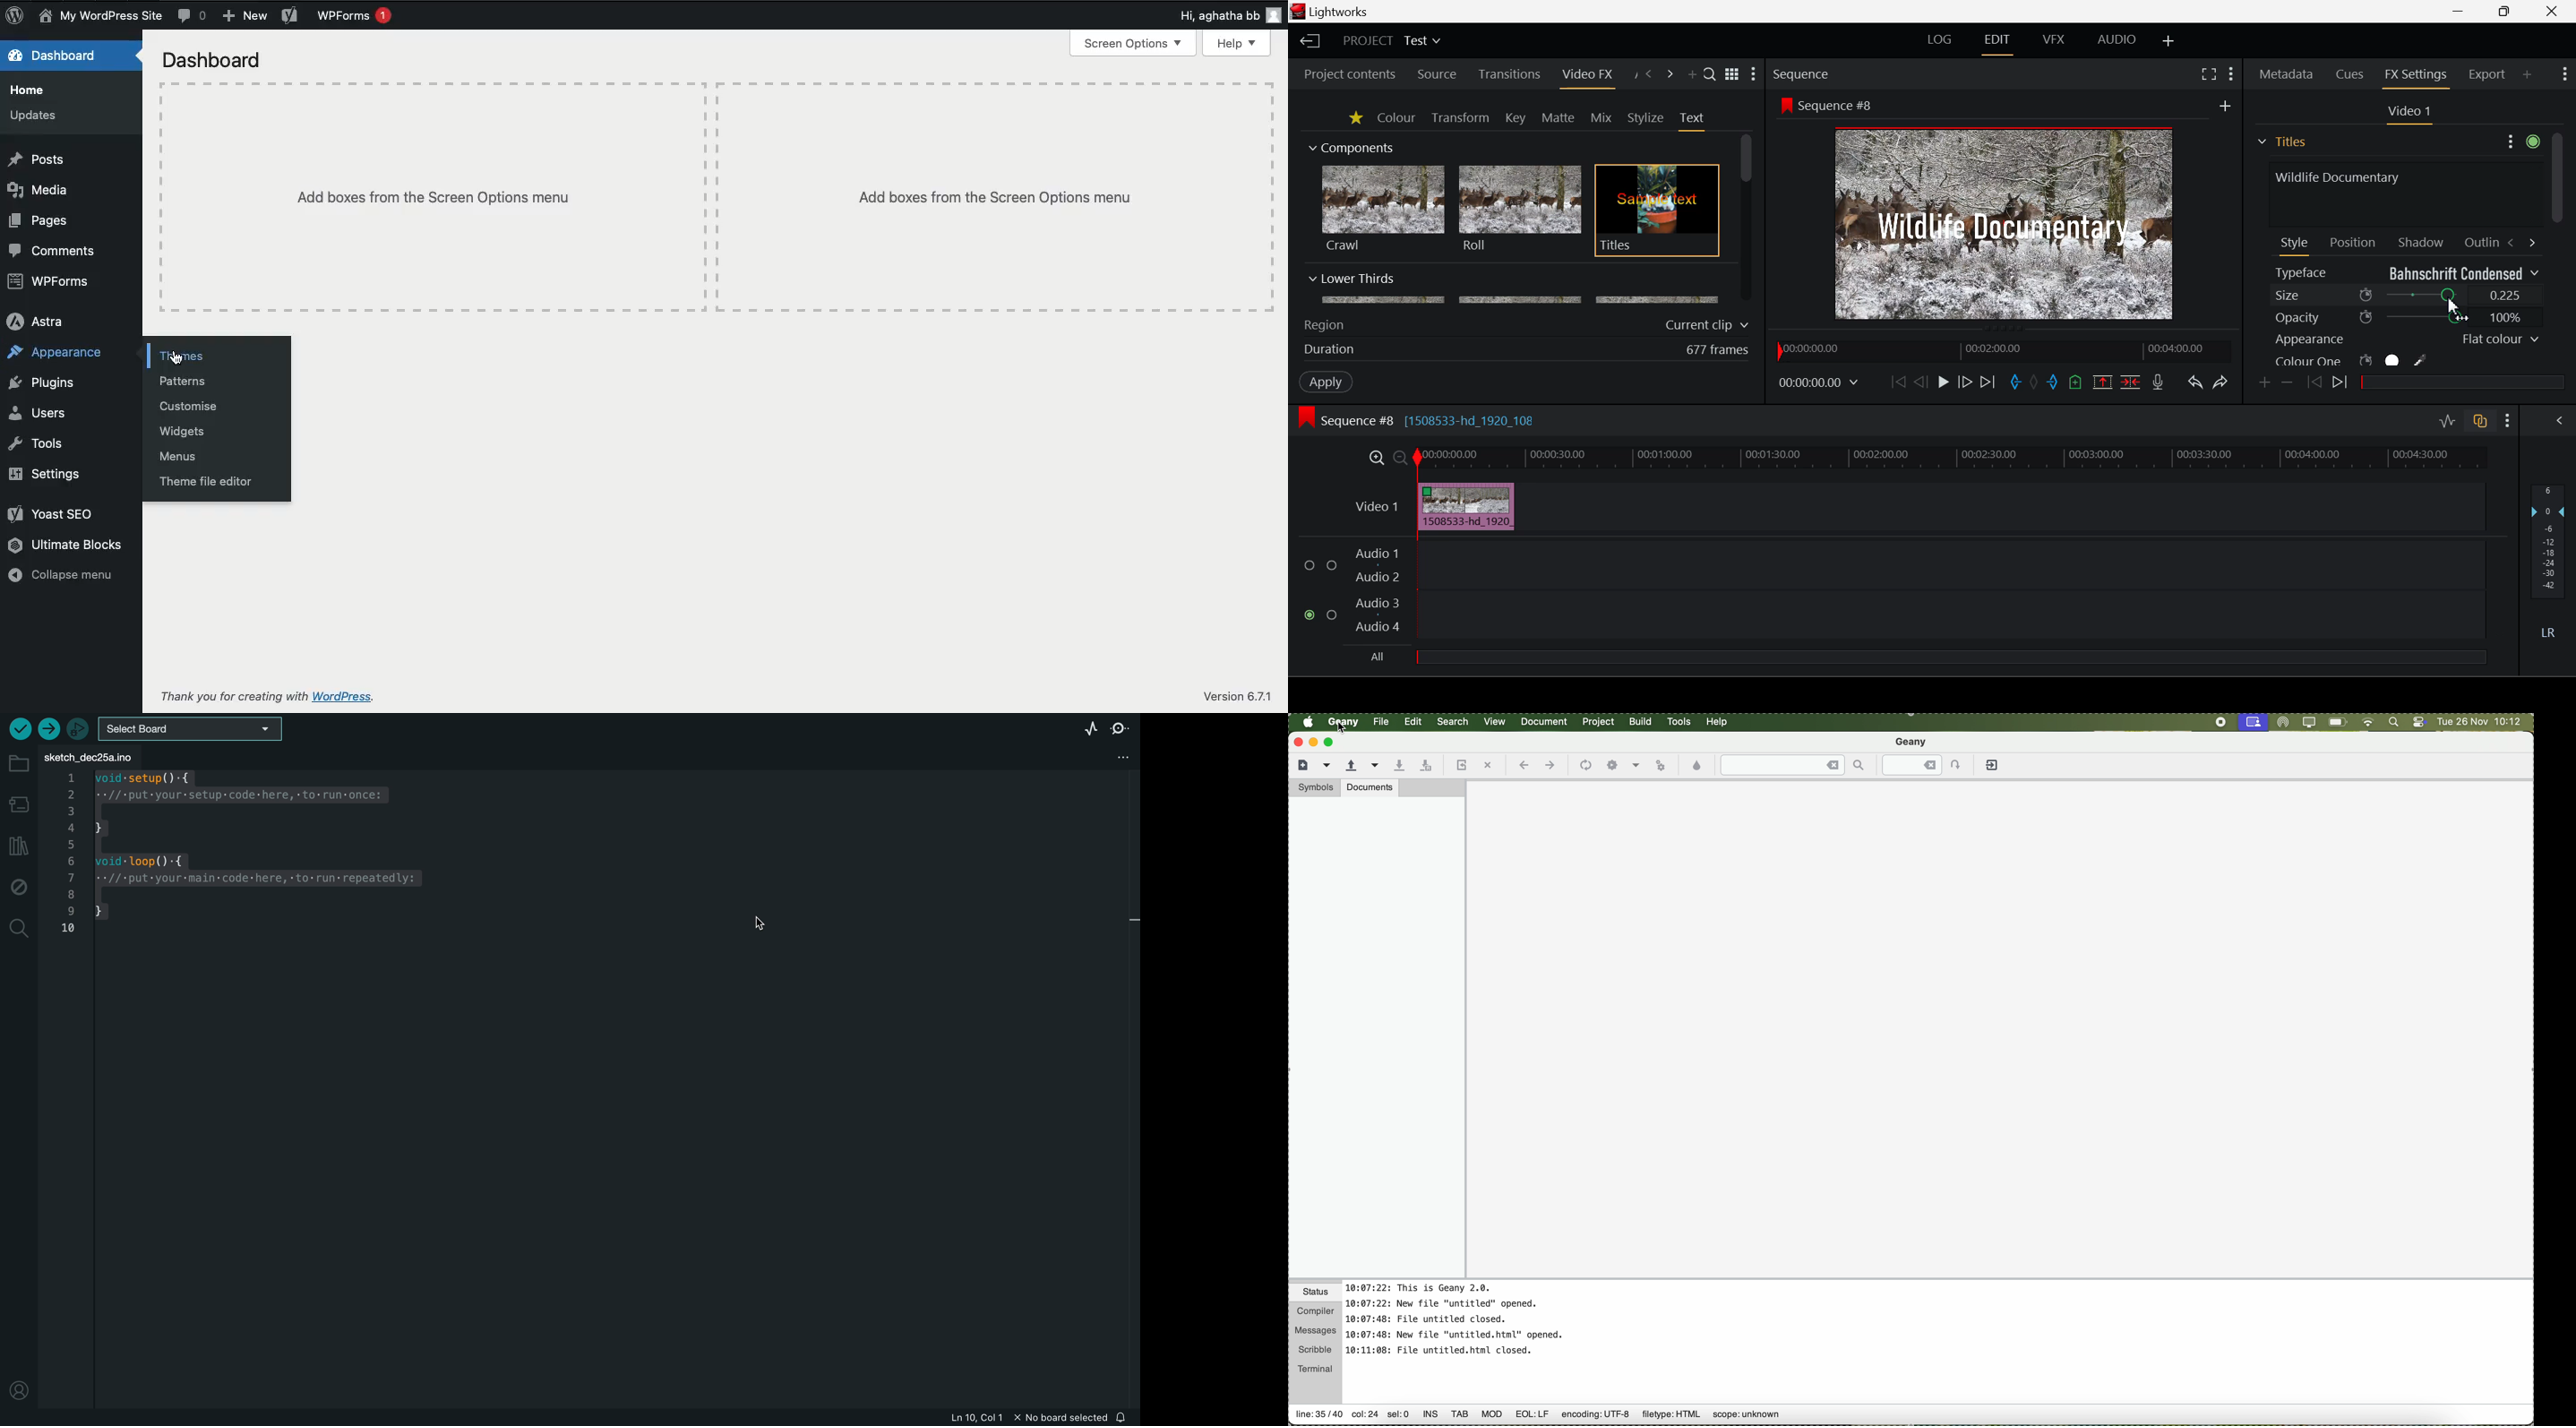 The image size is (2576, 1428). What do you see at coordinates (1430, 421) in the screenshot?
I see `Sequence #8 [1508533-hd_1920_108` at bounding box center [1430, 421].